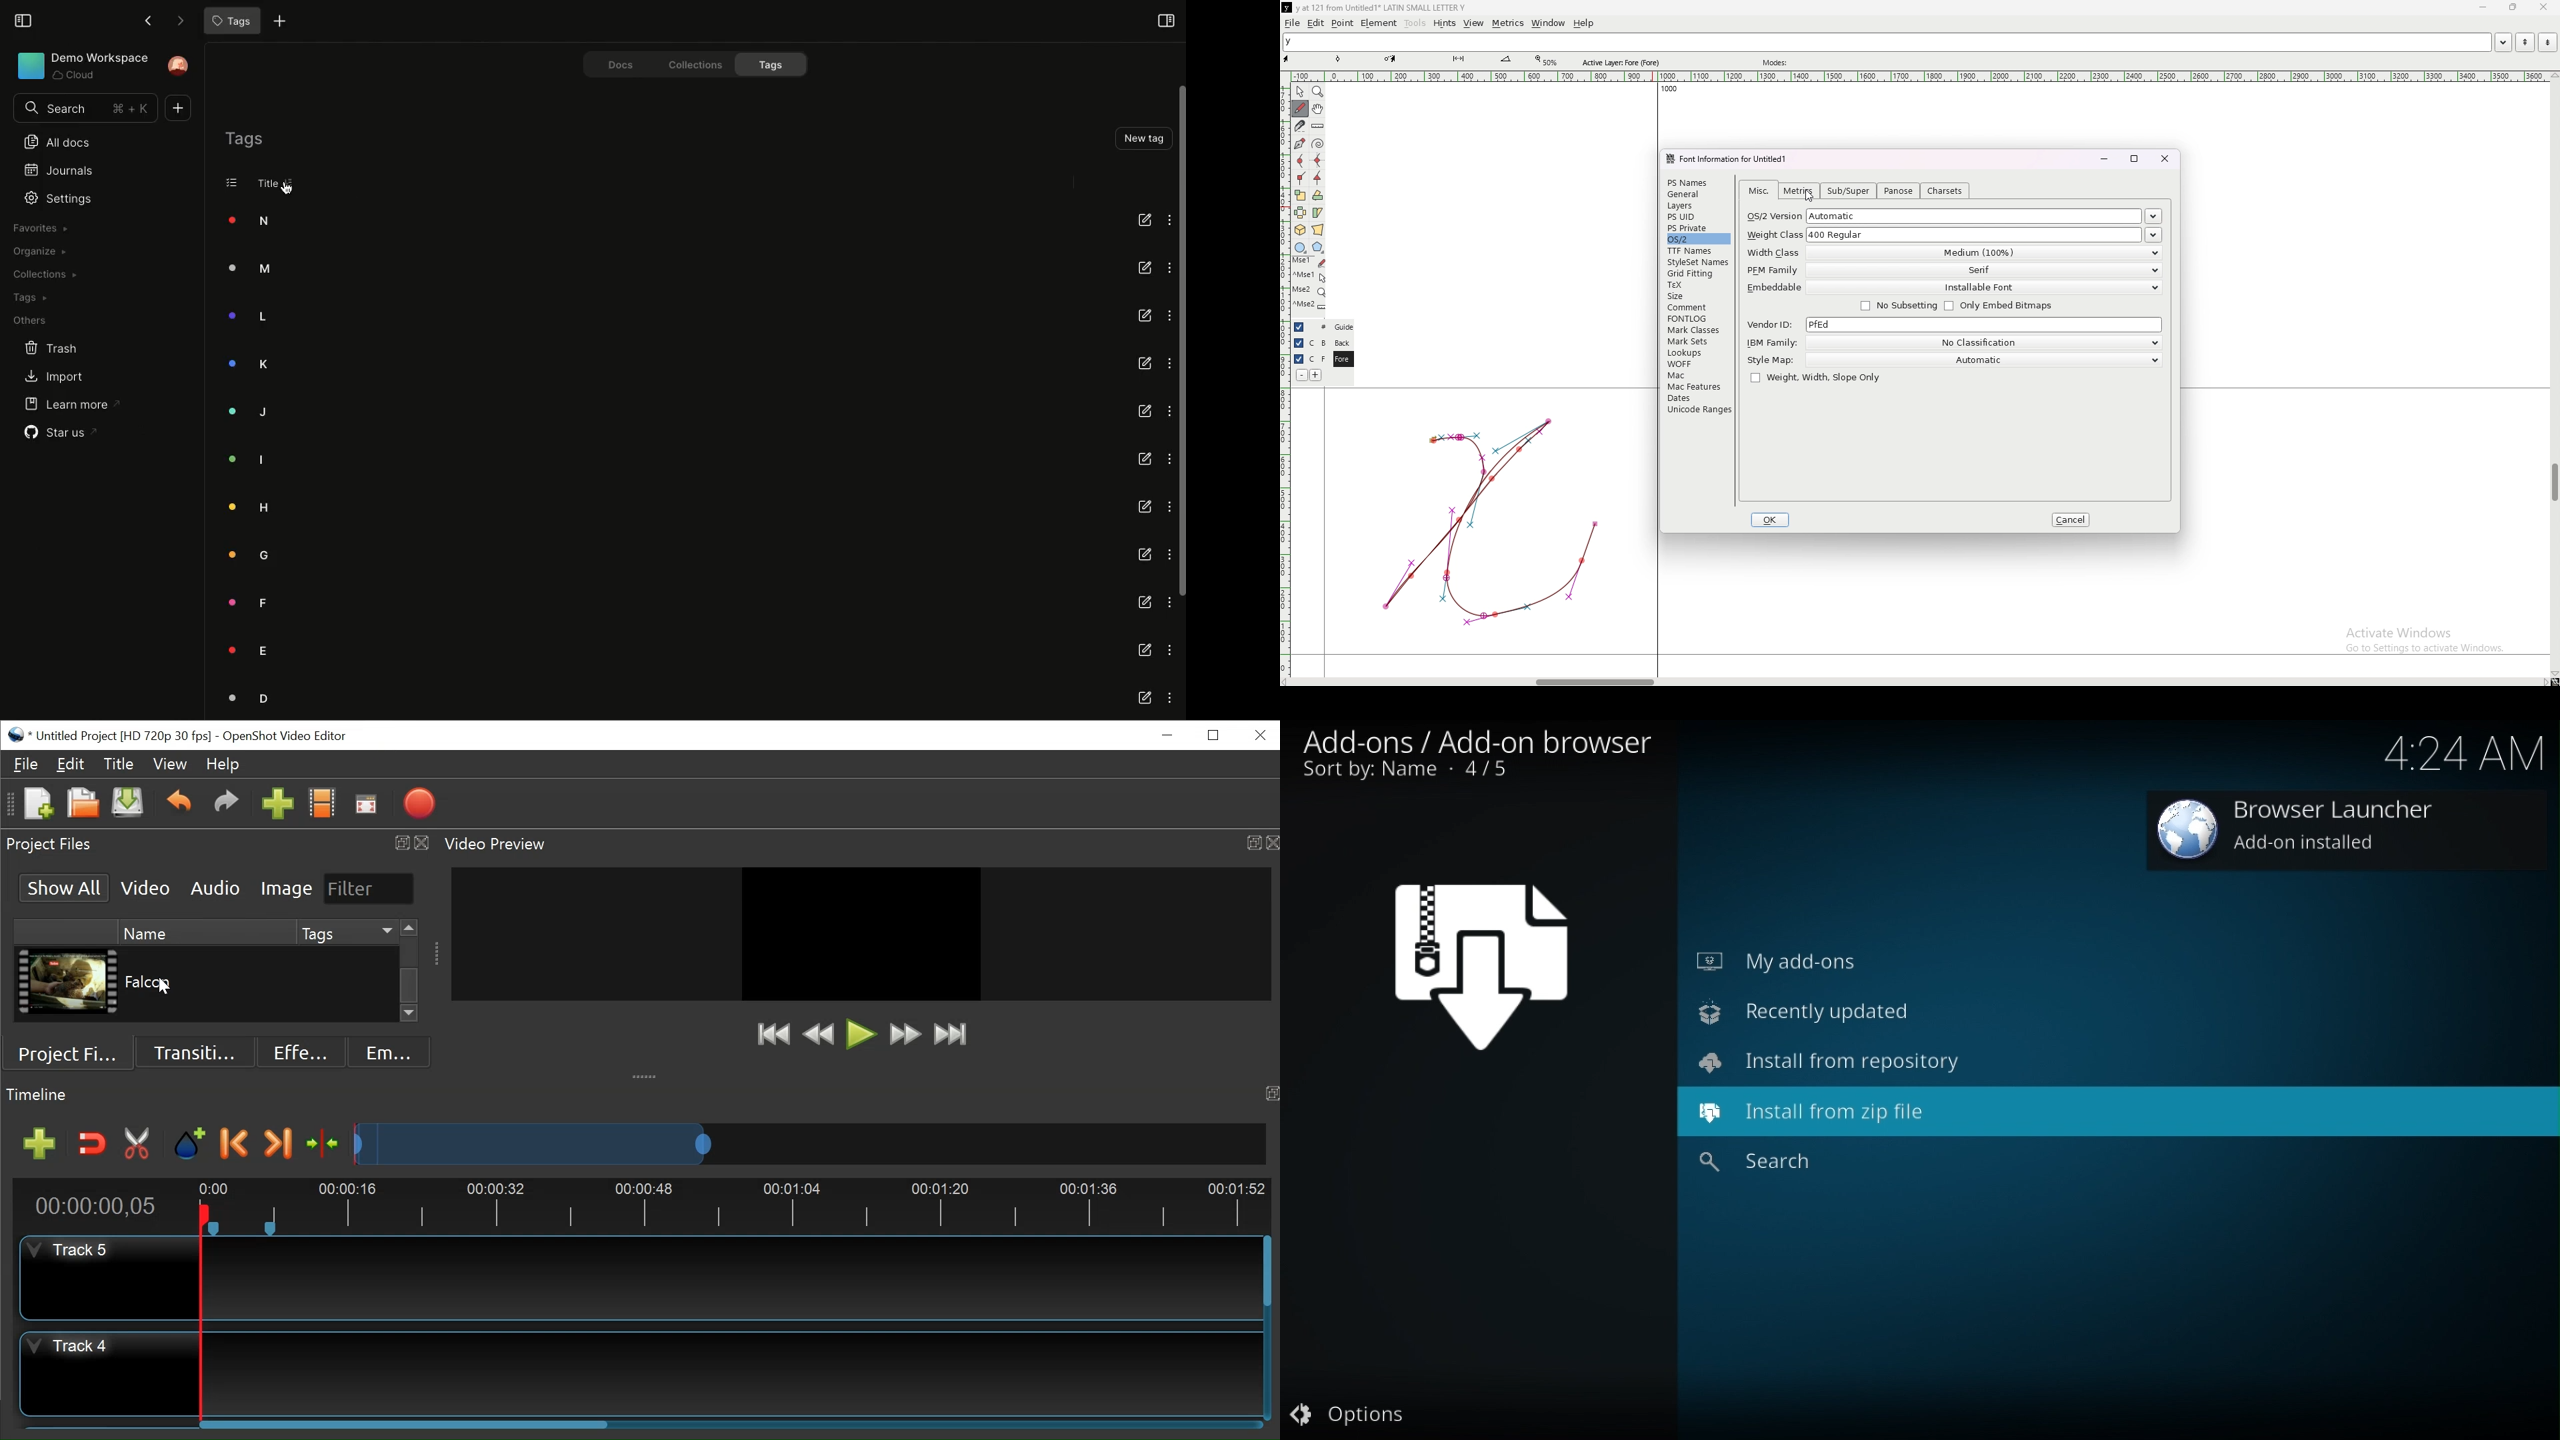 The image size is (2576, 1456). I want to click on y, so click(1887, 43).